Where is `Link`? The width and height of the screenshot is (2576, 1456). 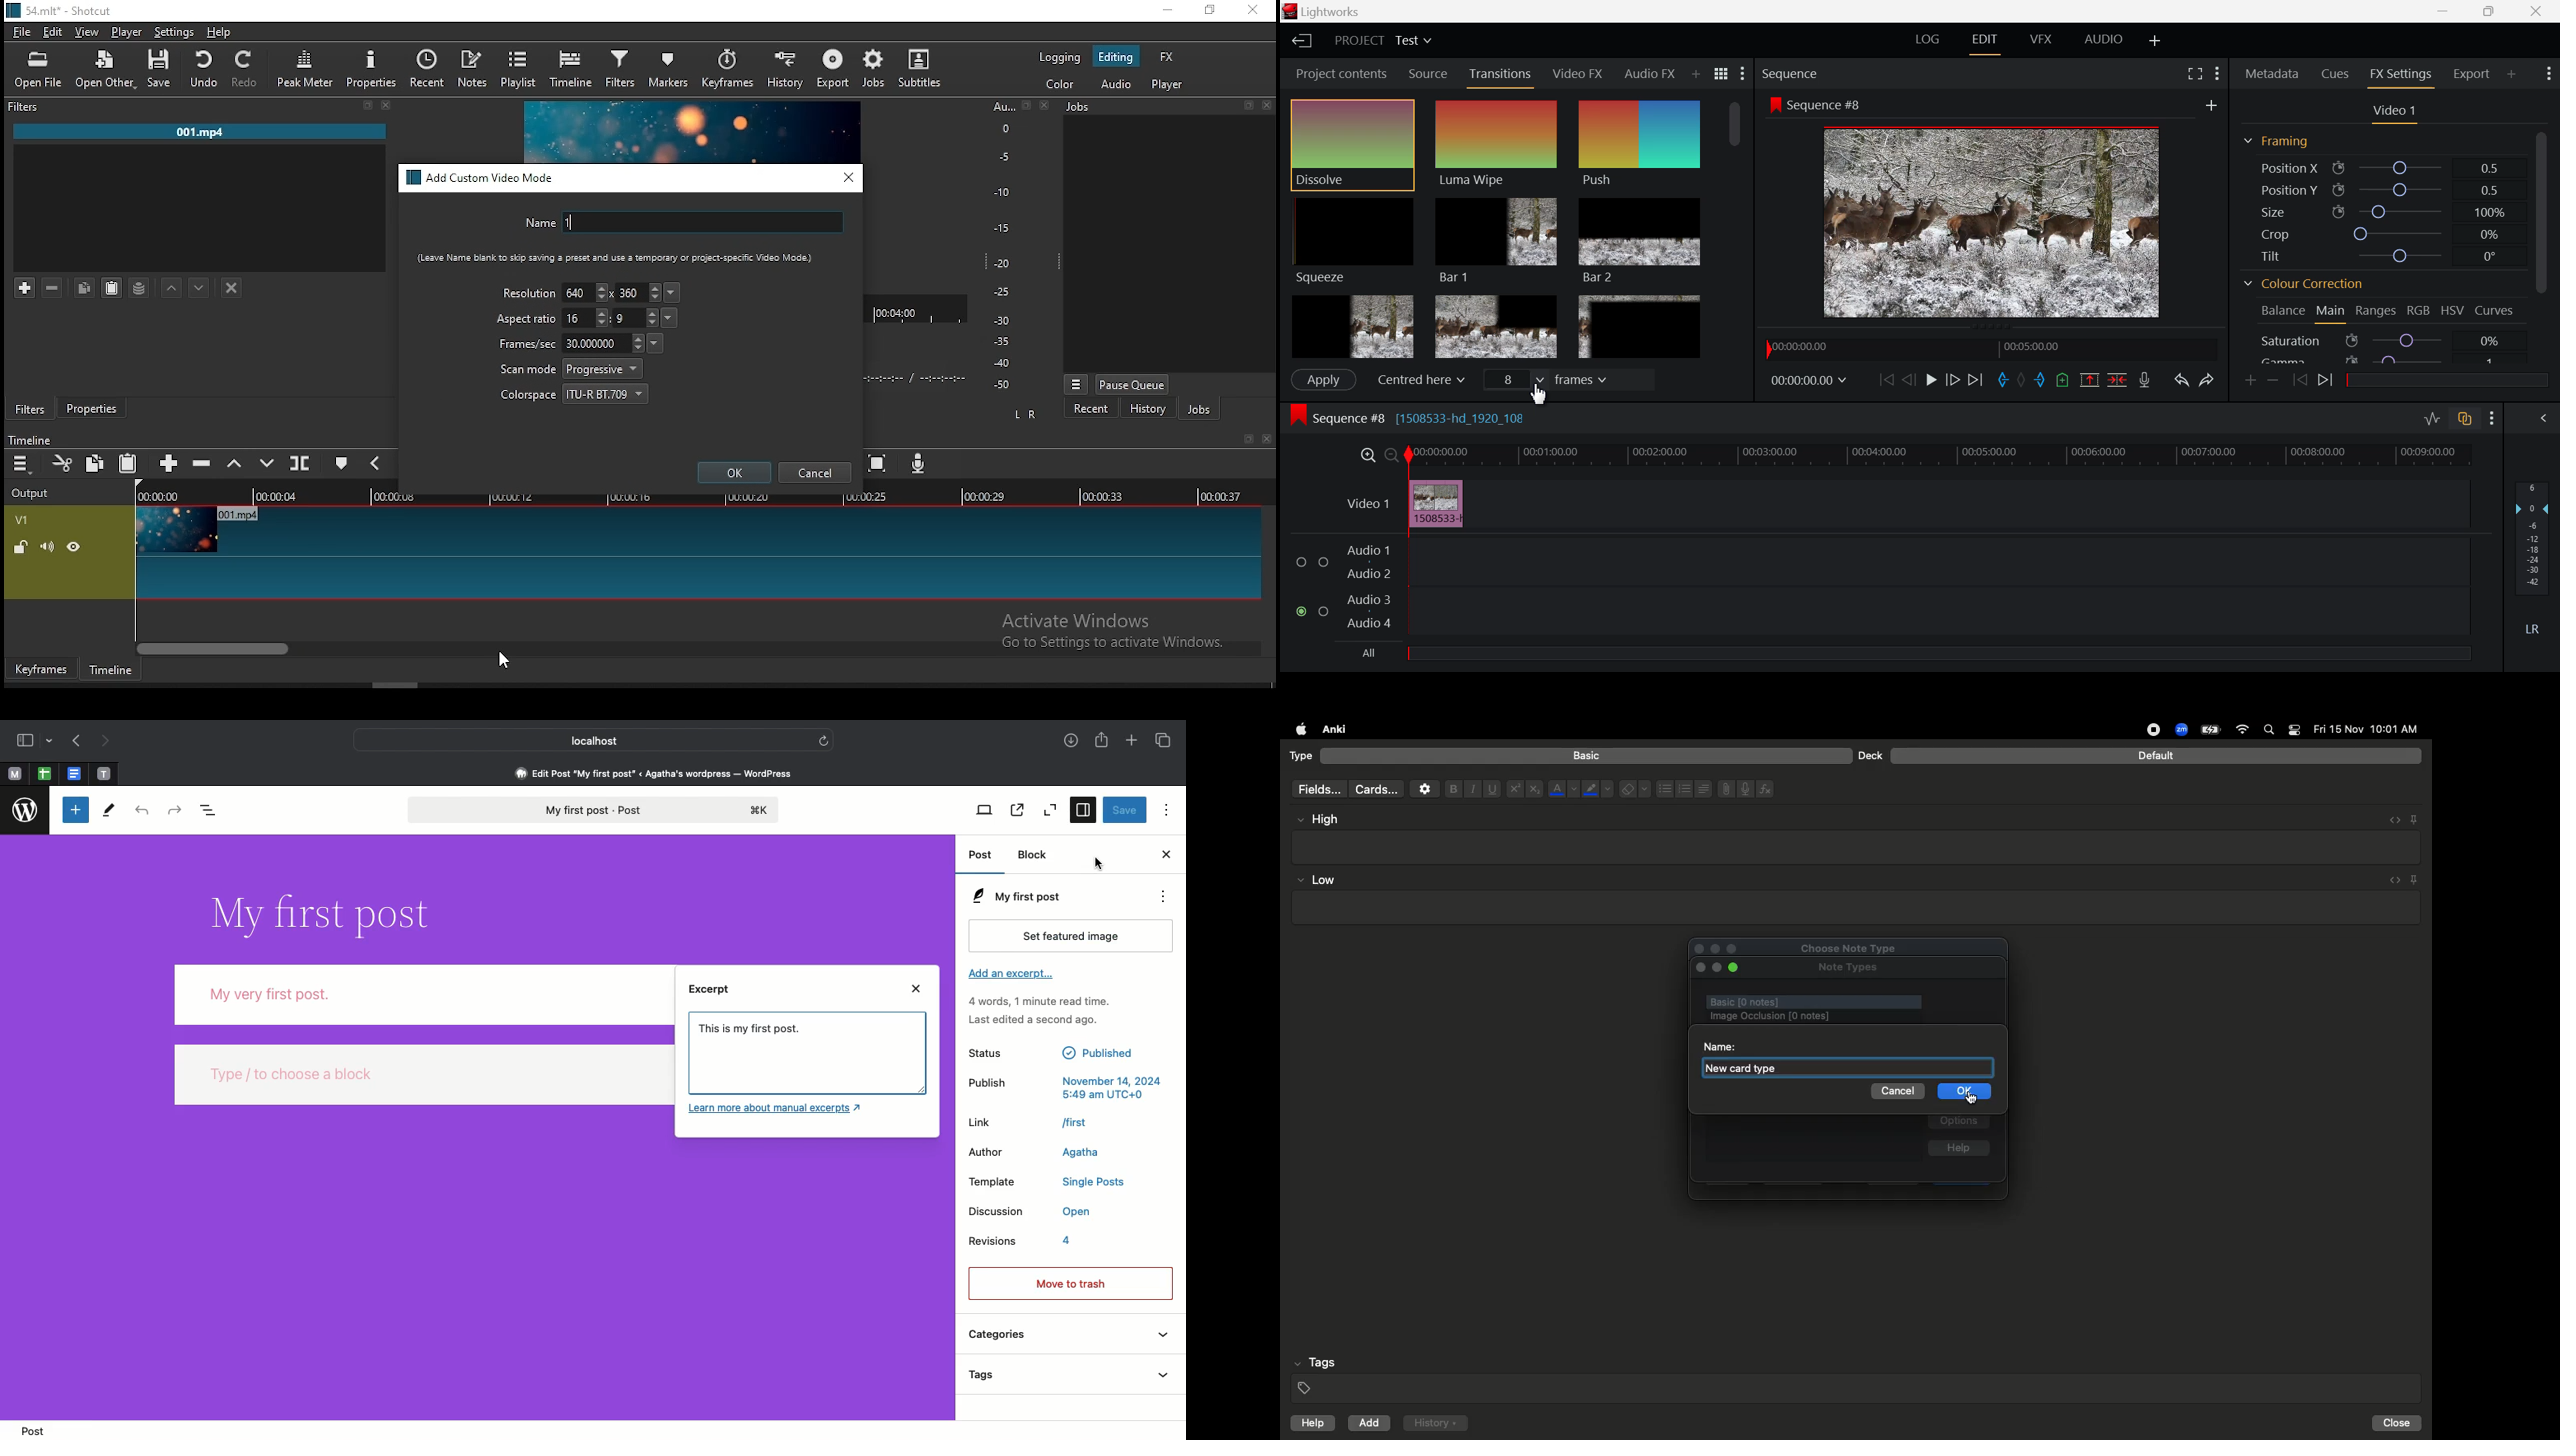 Link is located at coordinates (1030, 1122).